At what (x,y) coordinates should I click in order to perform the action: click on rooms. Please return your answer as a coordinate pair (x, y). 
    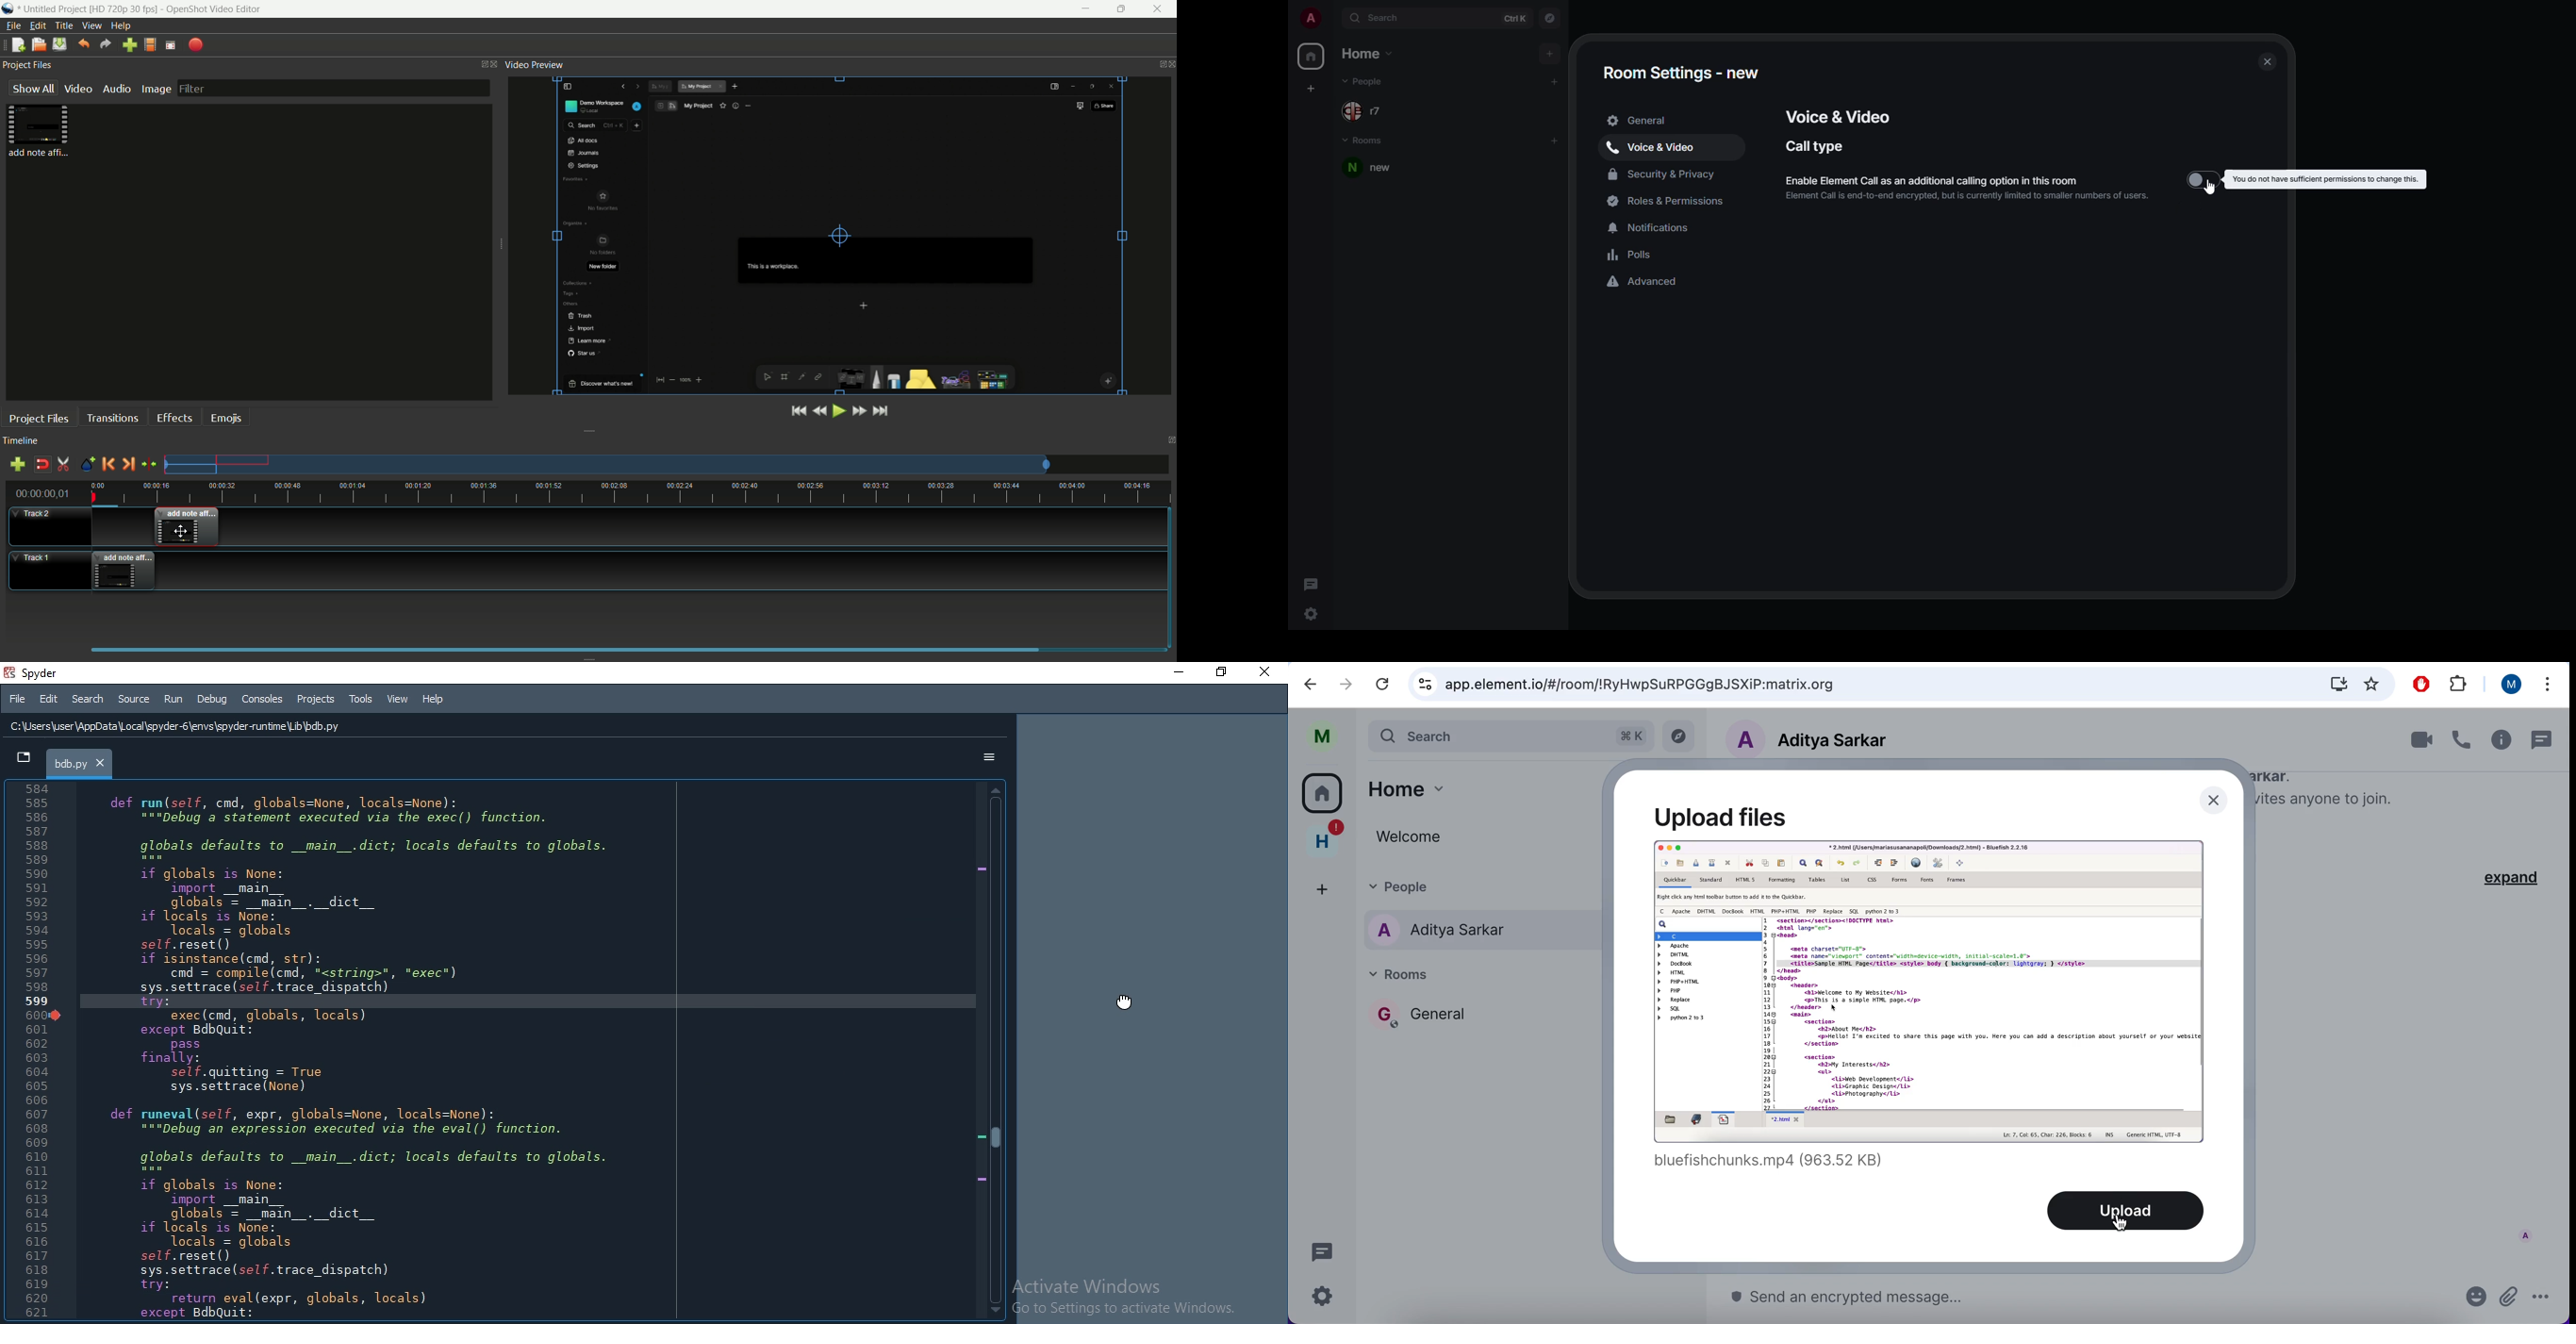
    Looking at the image, I should click on (1366, 142).